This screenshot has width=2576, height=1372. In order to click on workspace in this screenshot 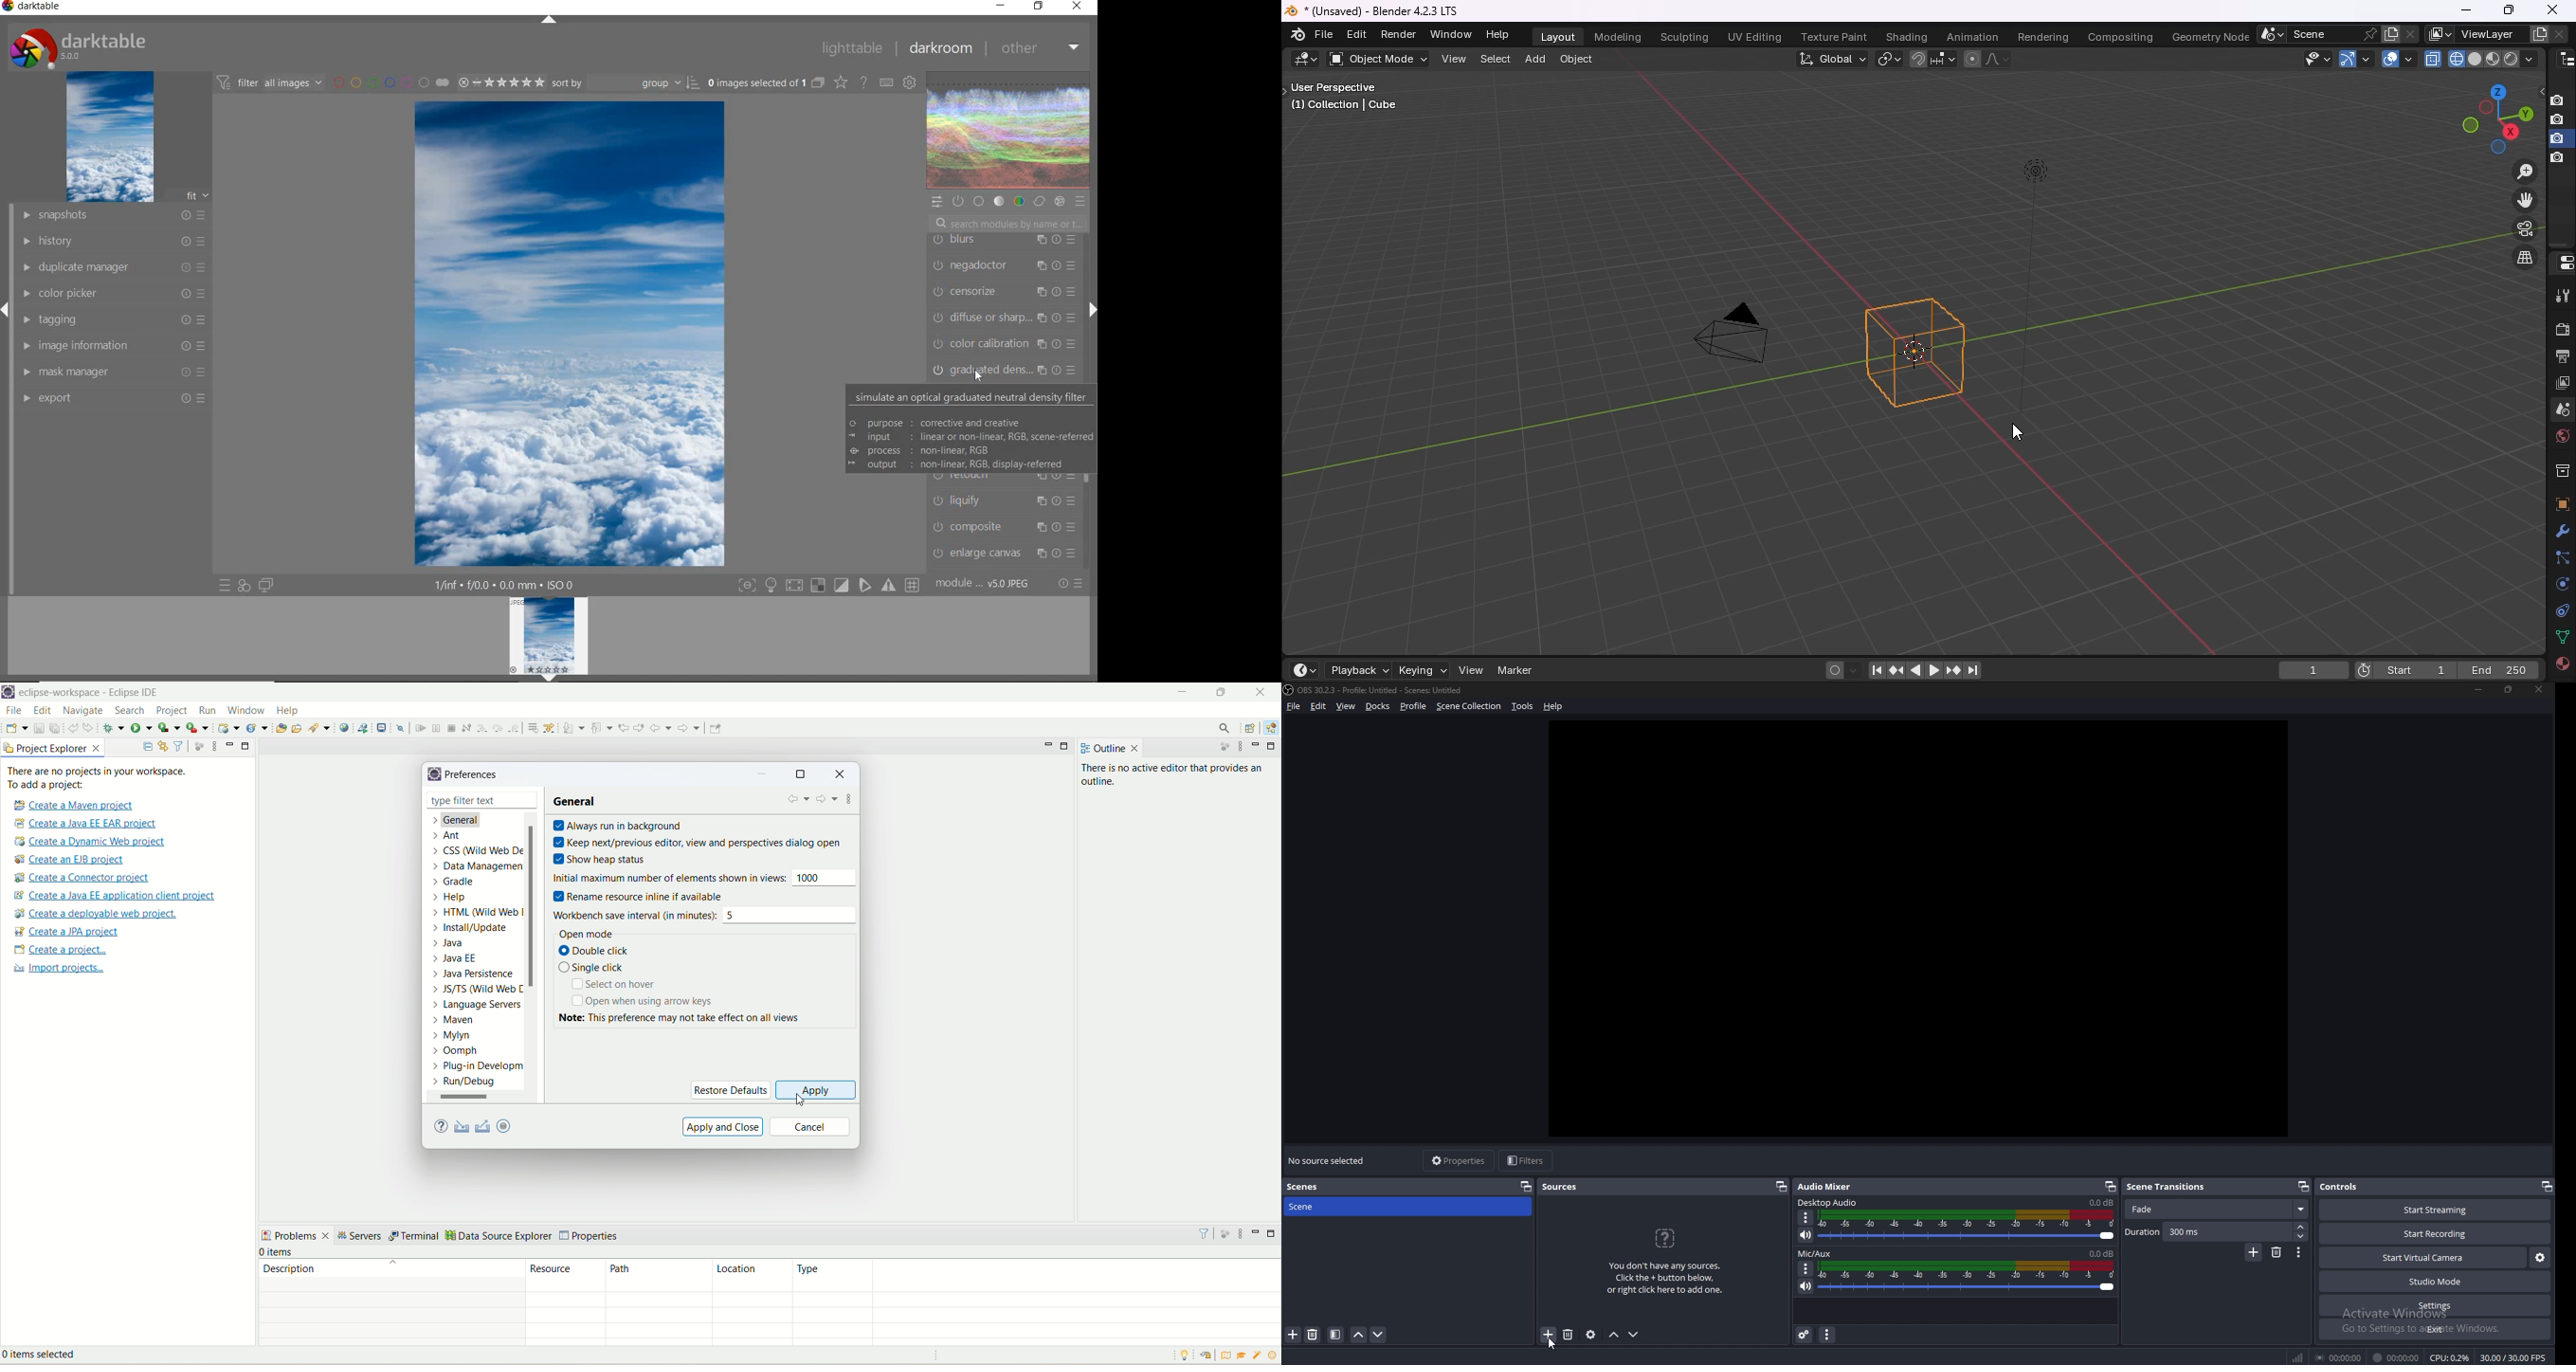, I will do `click(1932, 929)`.